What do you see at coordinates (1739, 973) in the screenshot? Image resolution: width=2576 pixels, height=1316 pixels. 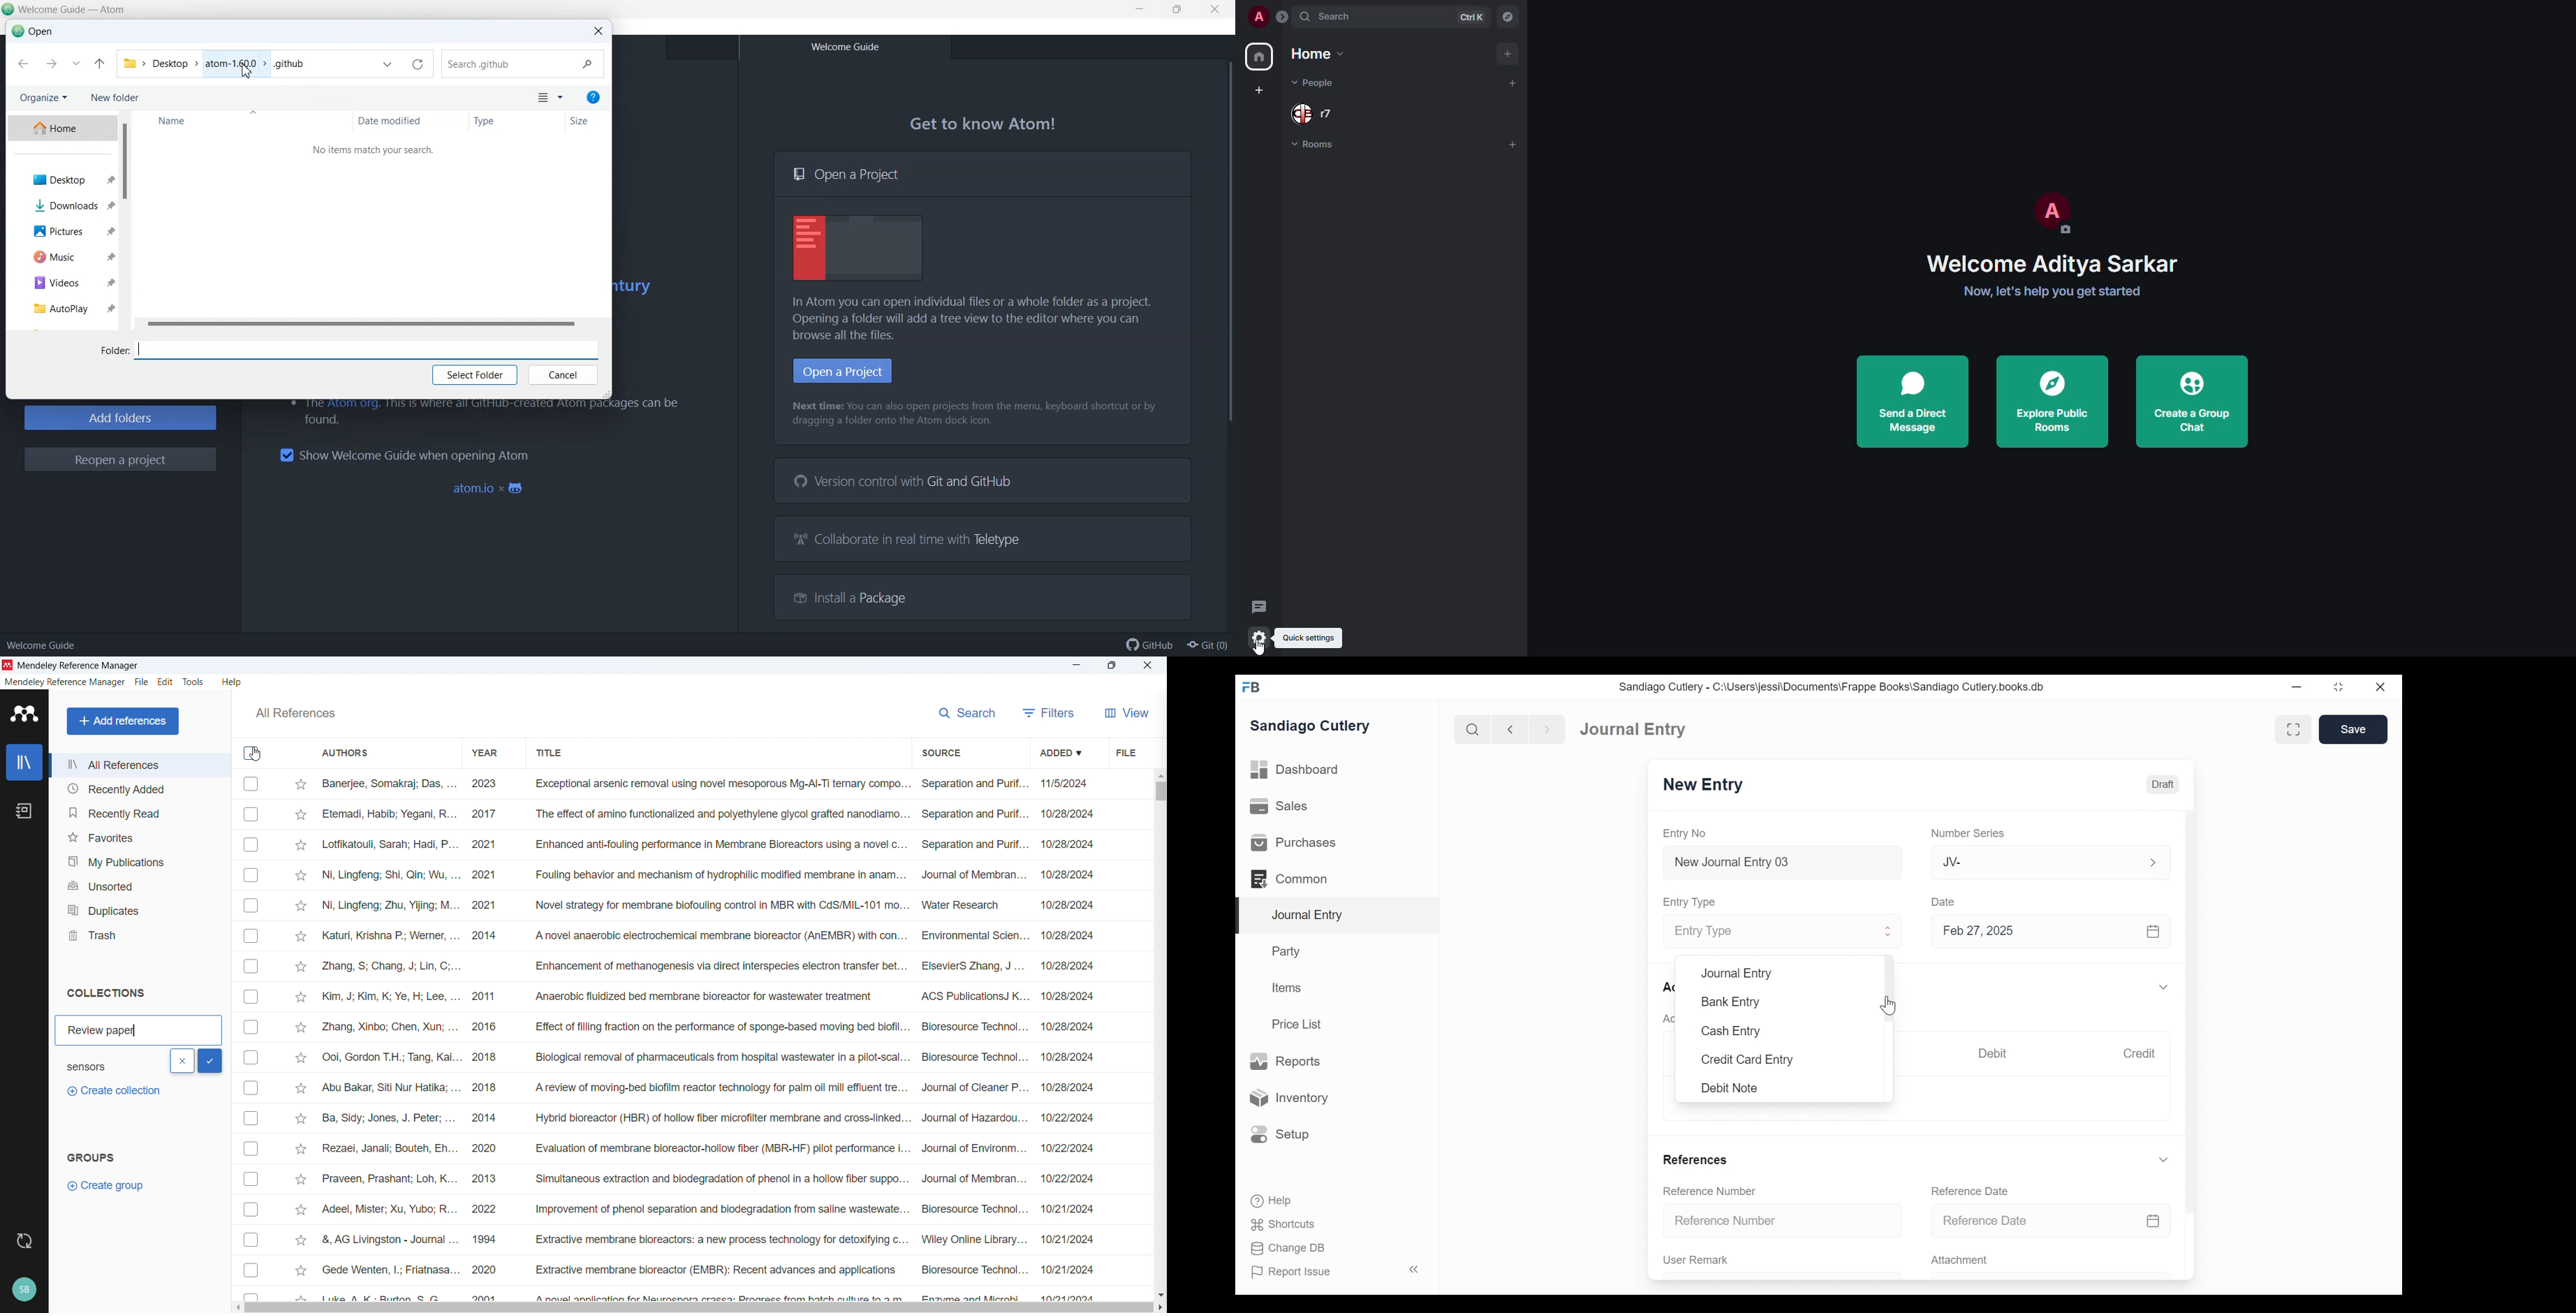 I see `Journal Entry` at bounding box center [1739, 973].